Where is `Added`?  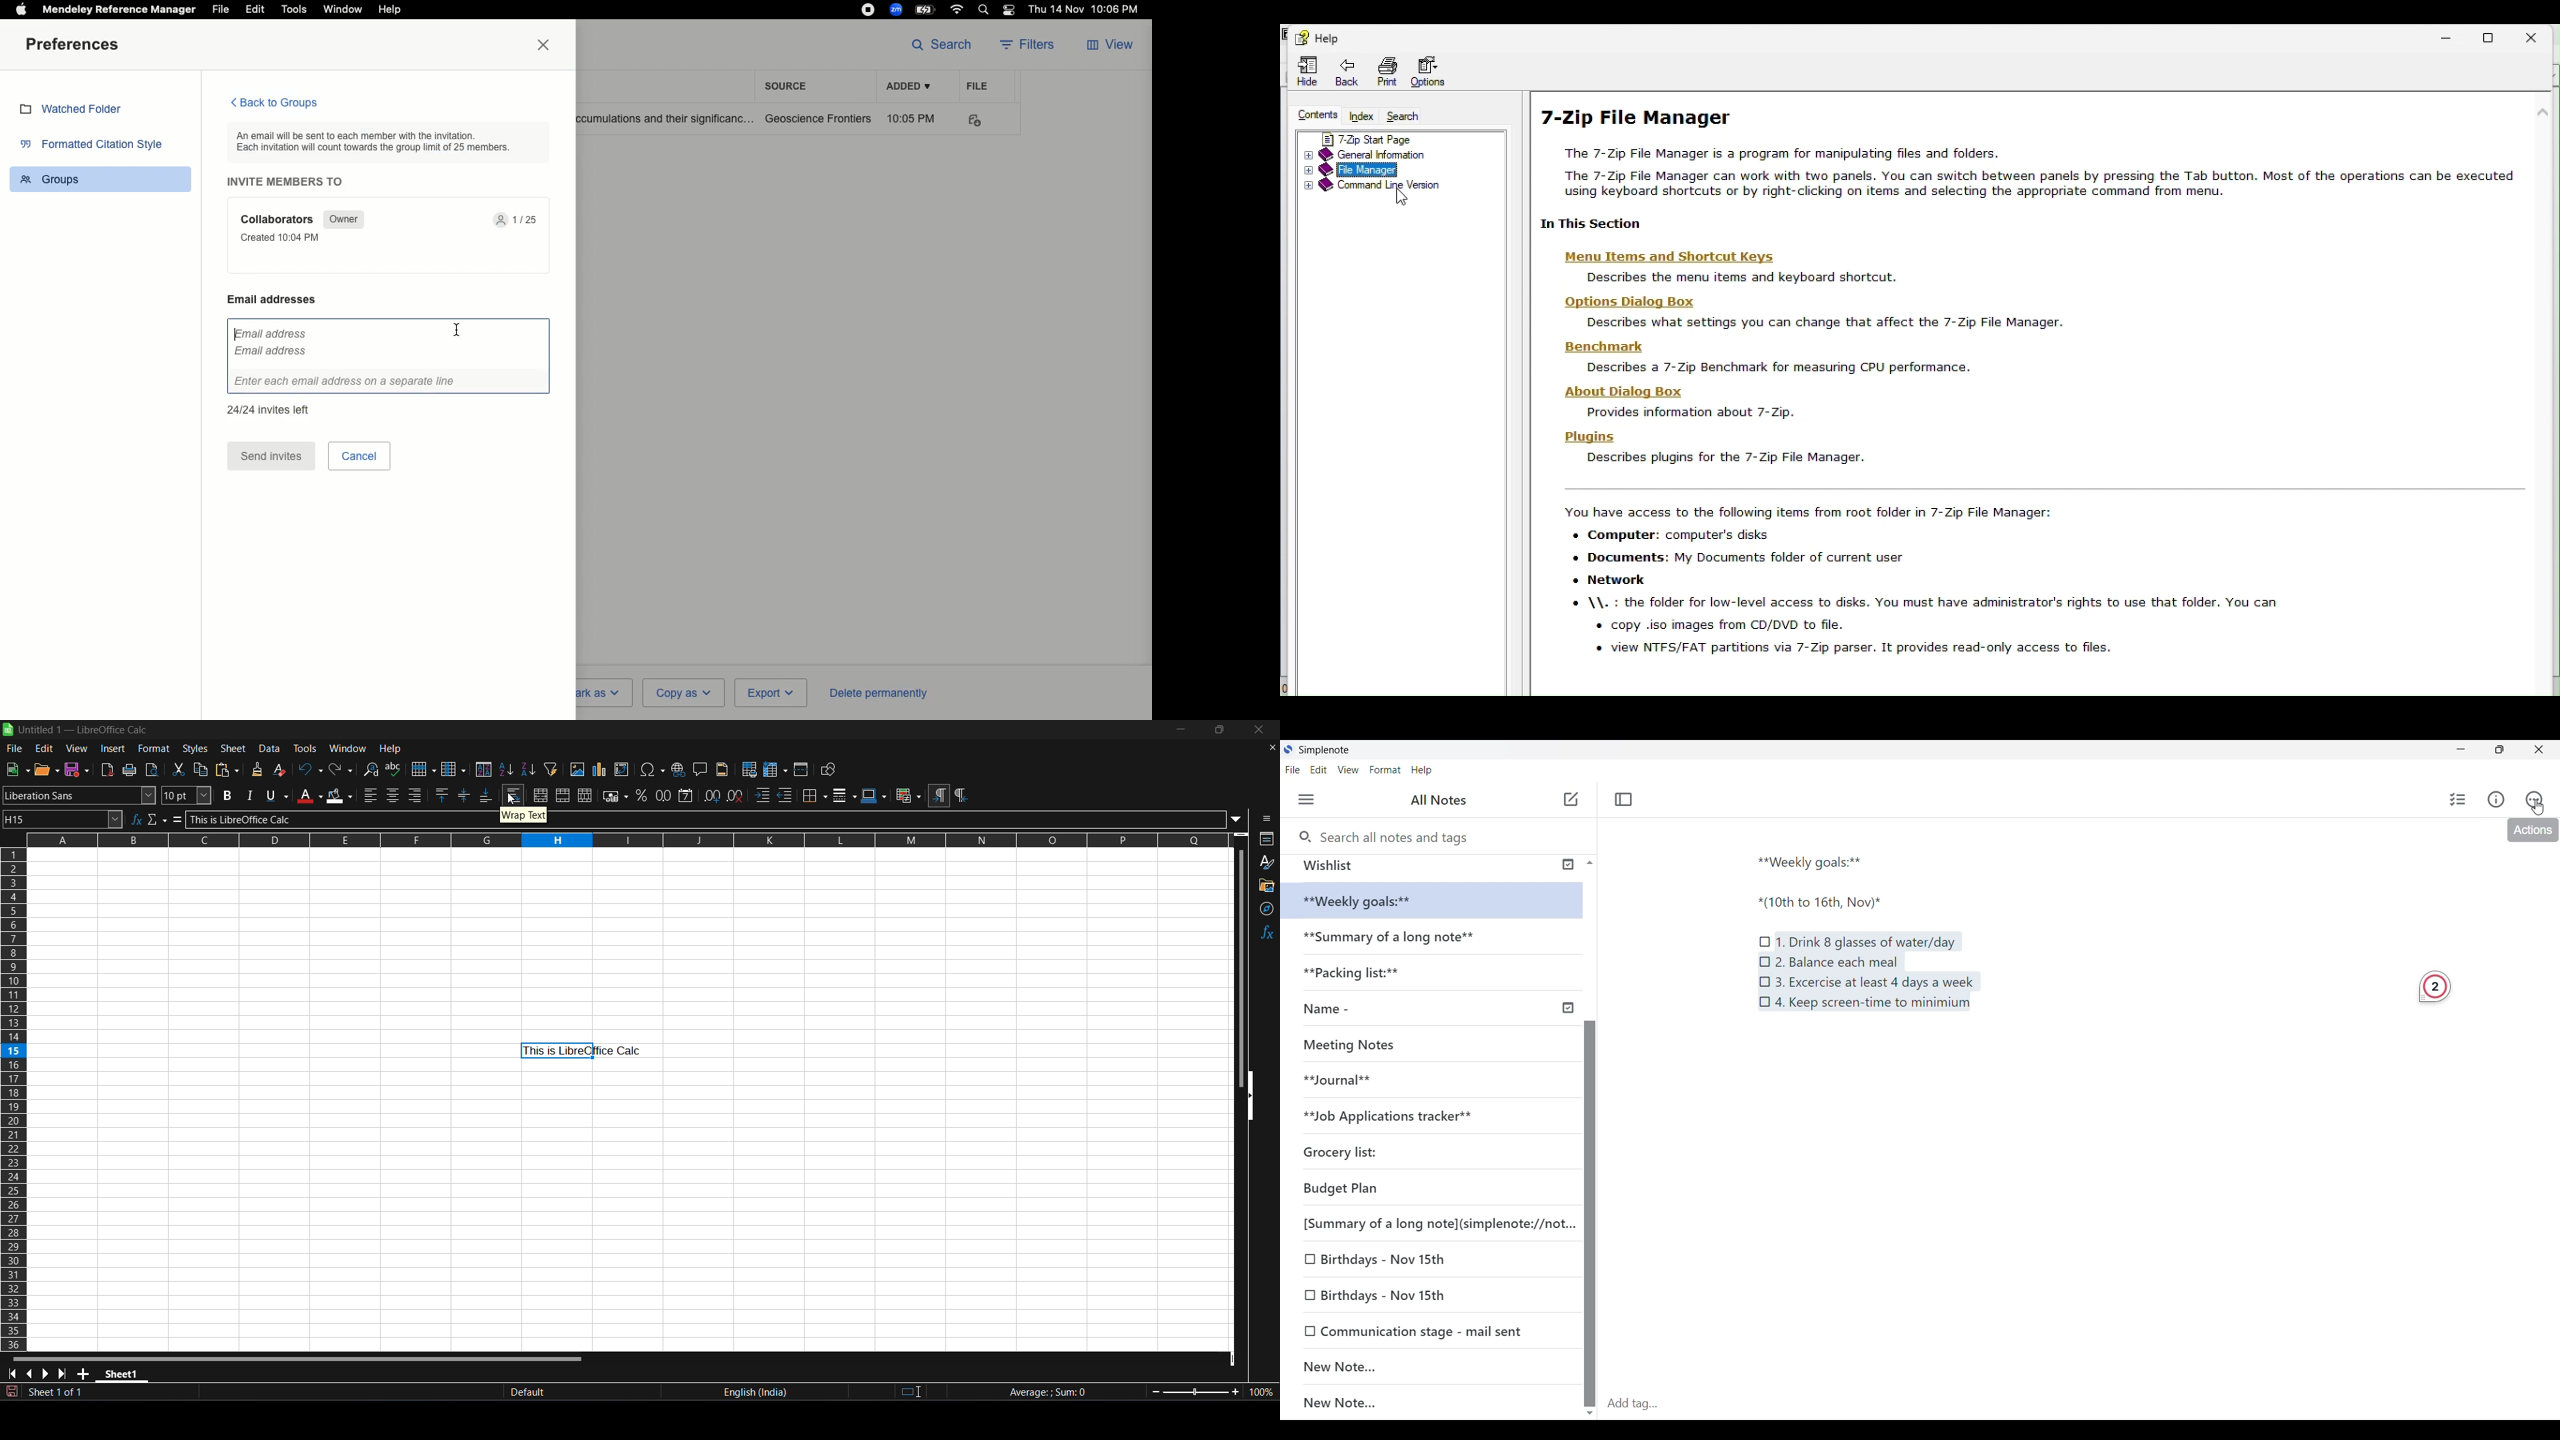
Added is located at coordinates (907, 87).